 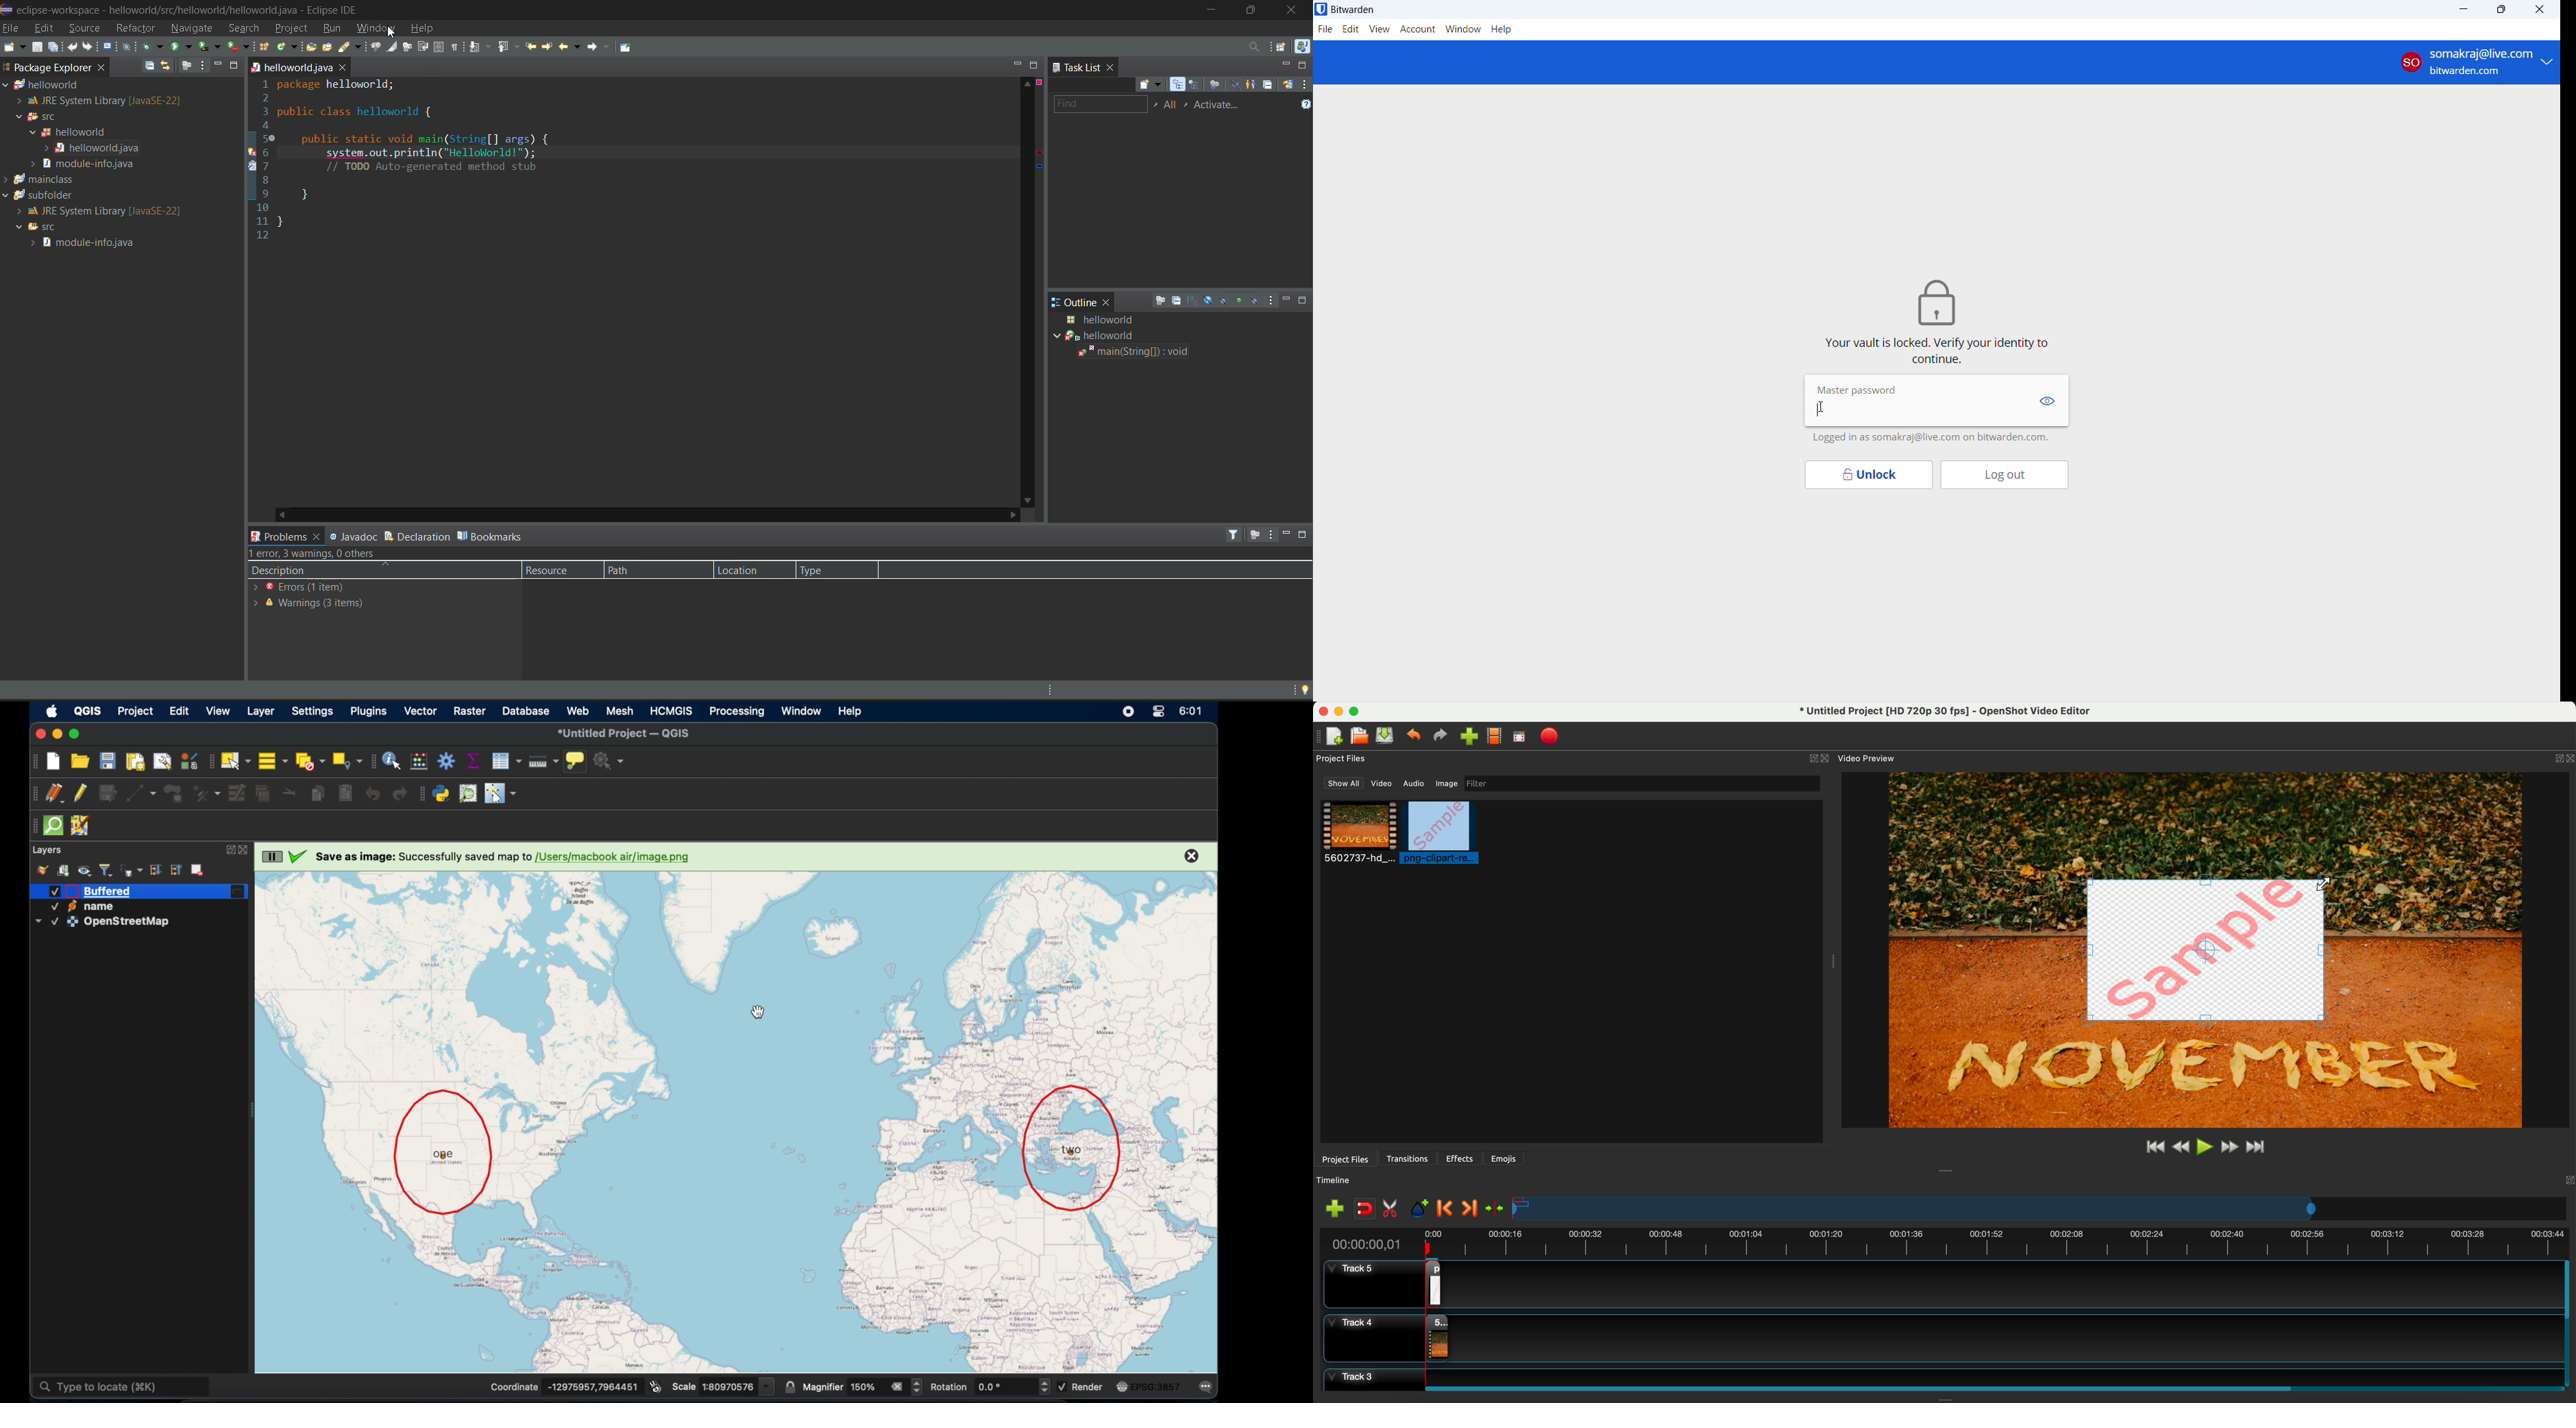 What do you see at coordinates (2557, 756) in the screenshot?
I see `BUTTON` at bounding box center [2557, 756].